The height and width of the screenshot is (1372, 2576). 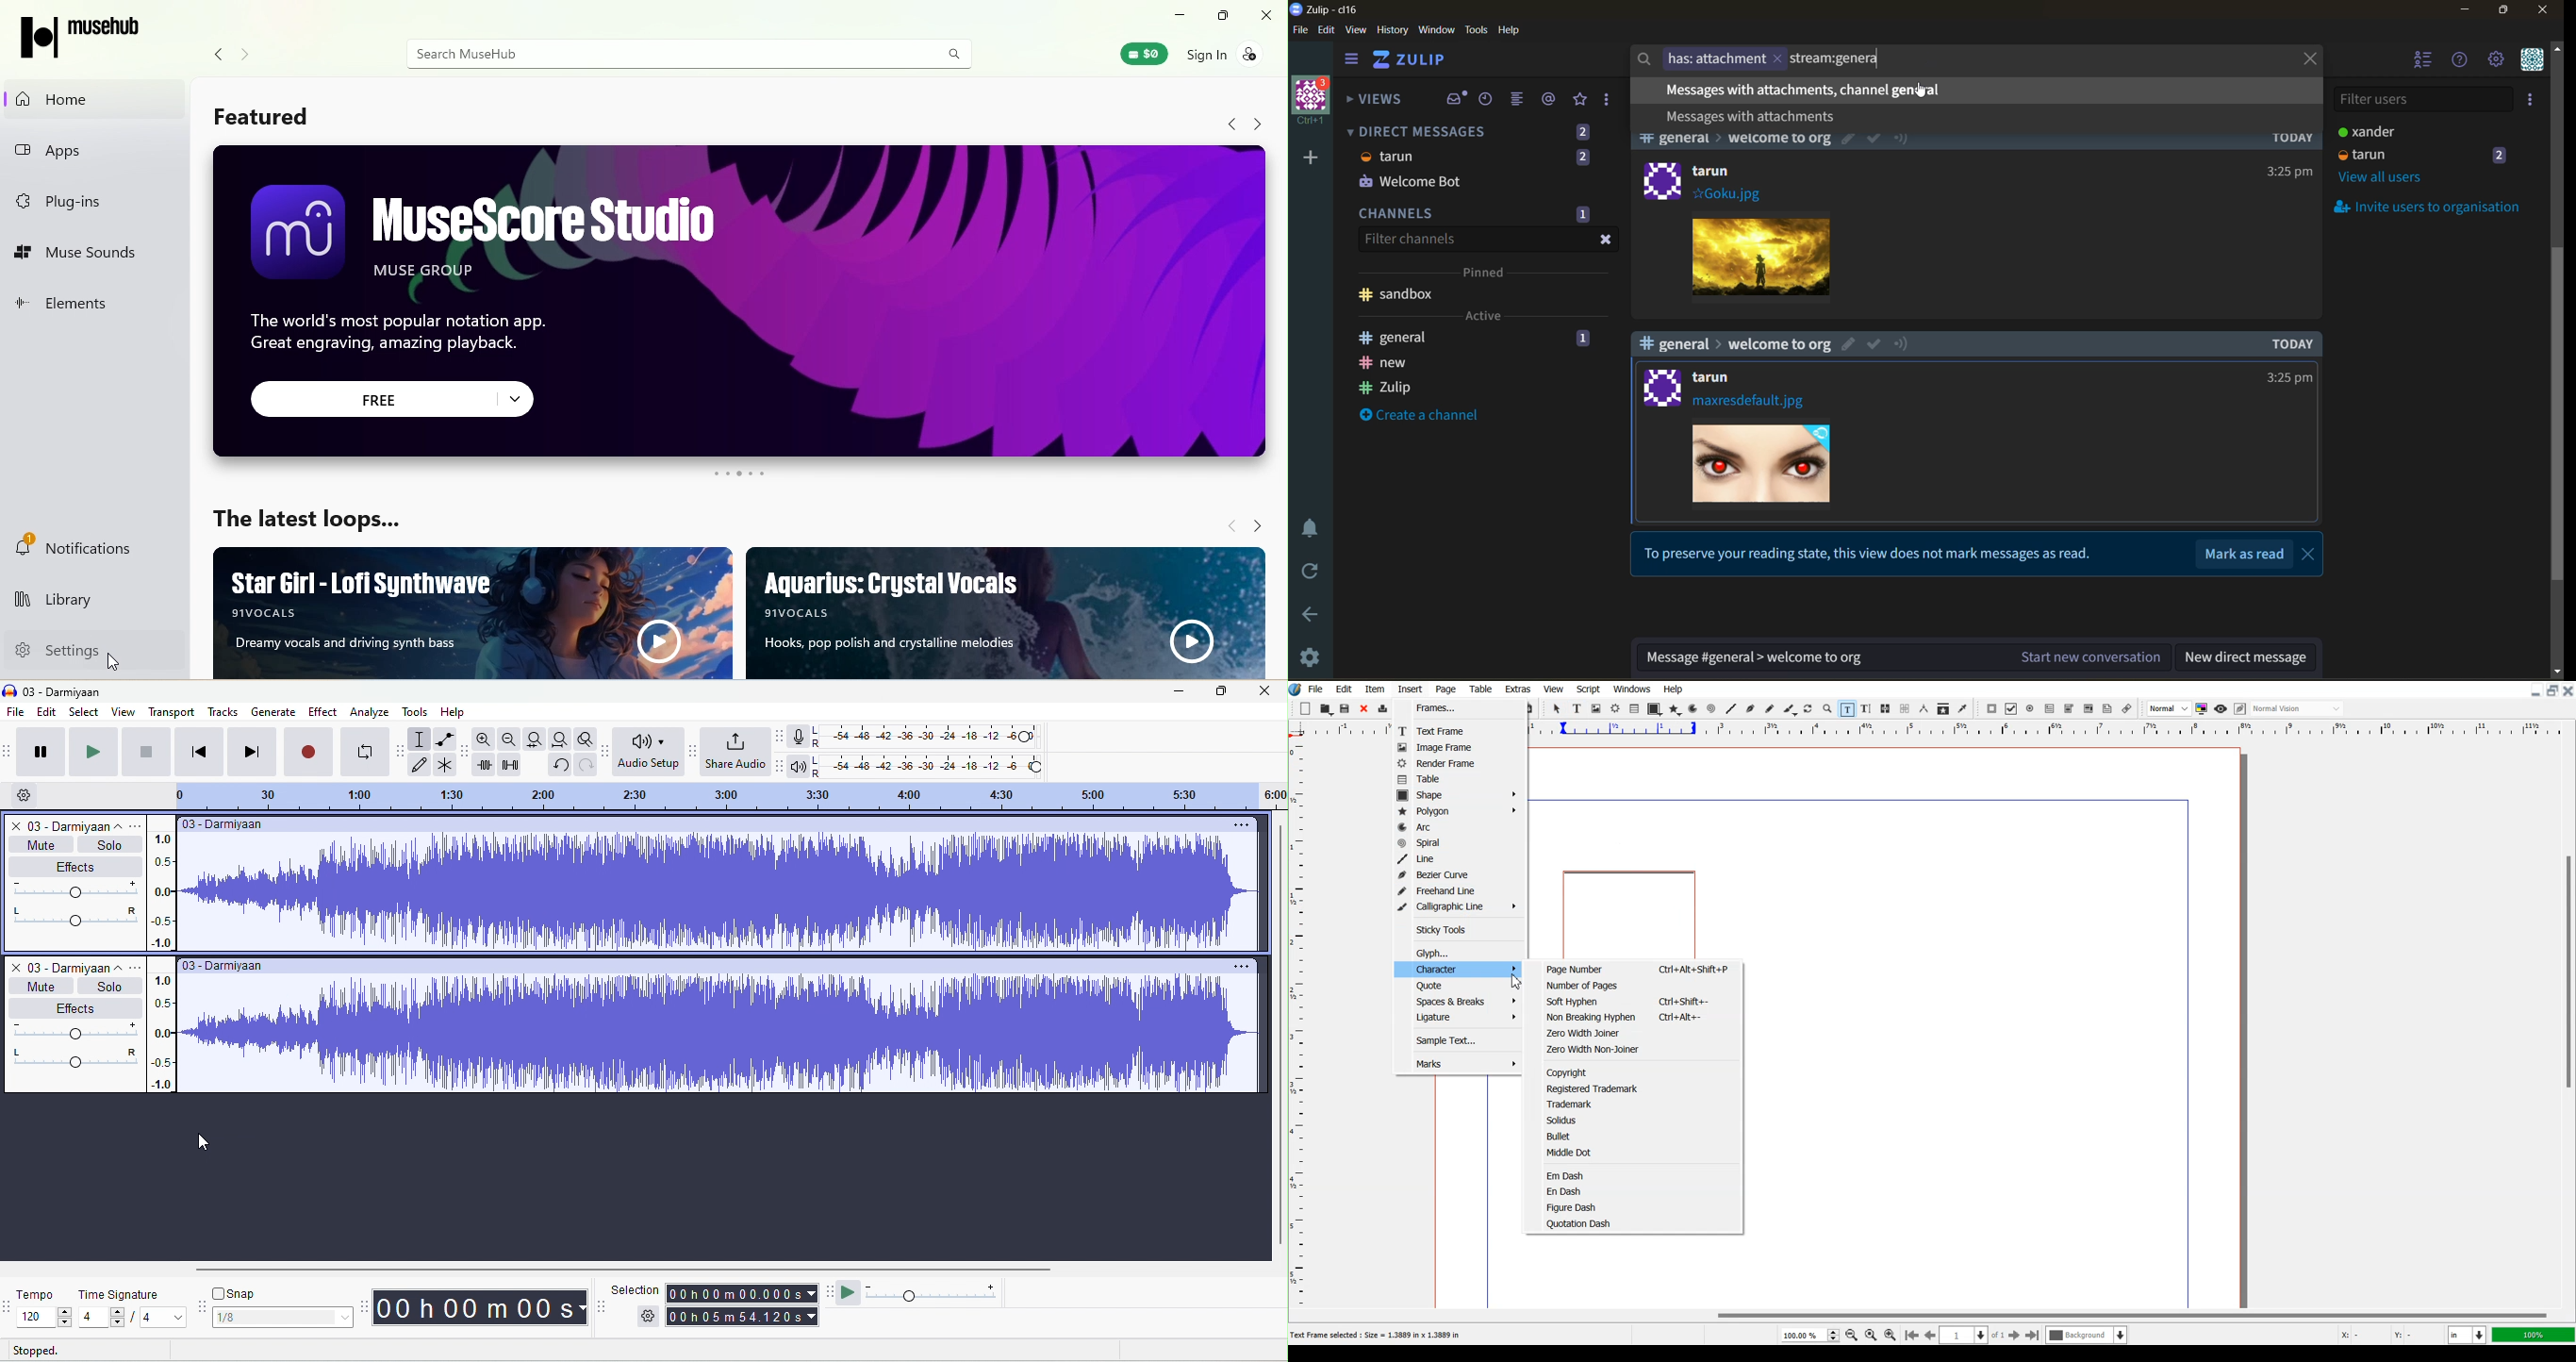 I want to click on Library, so click(x=85, y=603).